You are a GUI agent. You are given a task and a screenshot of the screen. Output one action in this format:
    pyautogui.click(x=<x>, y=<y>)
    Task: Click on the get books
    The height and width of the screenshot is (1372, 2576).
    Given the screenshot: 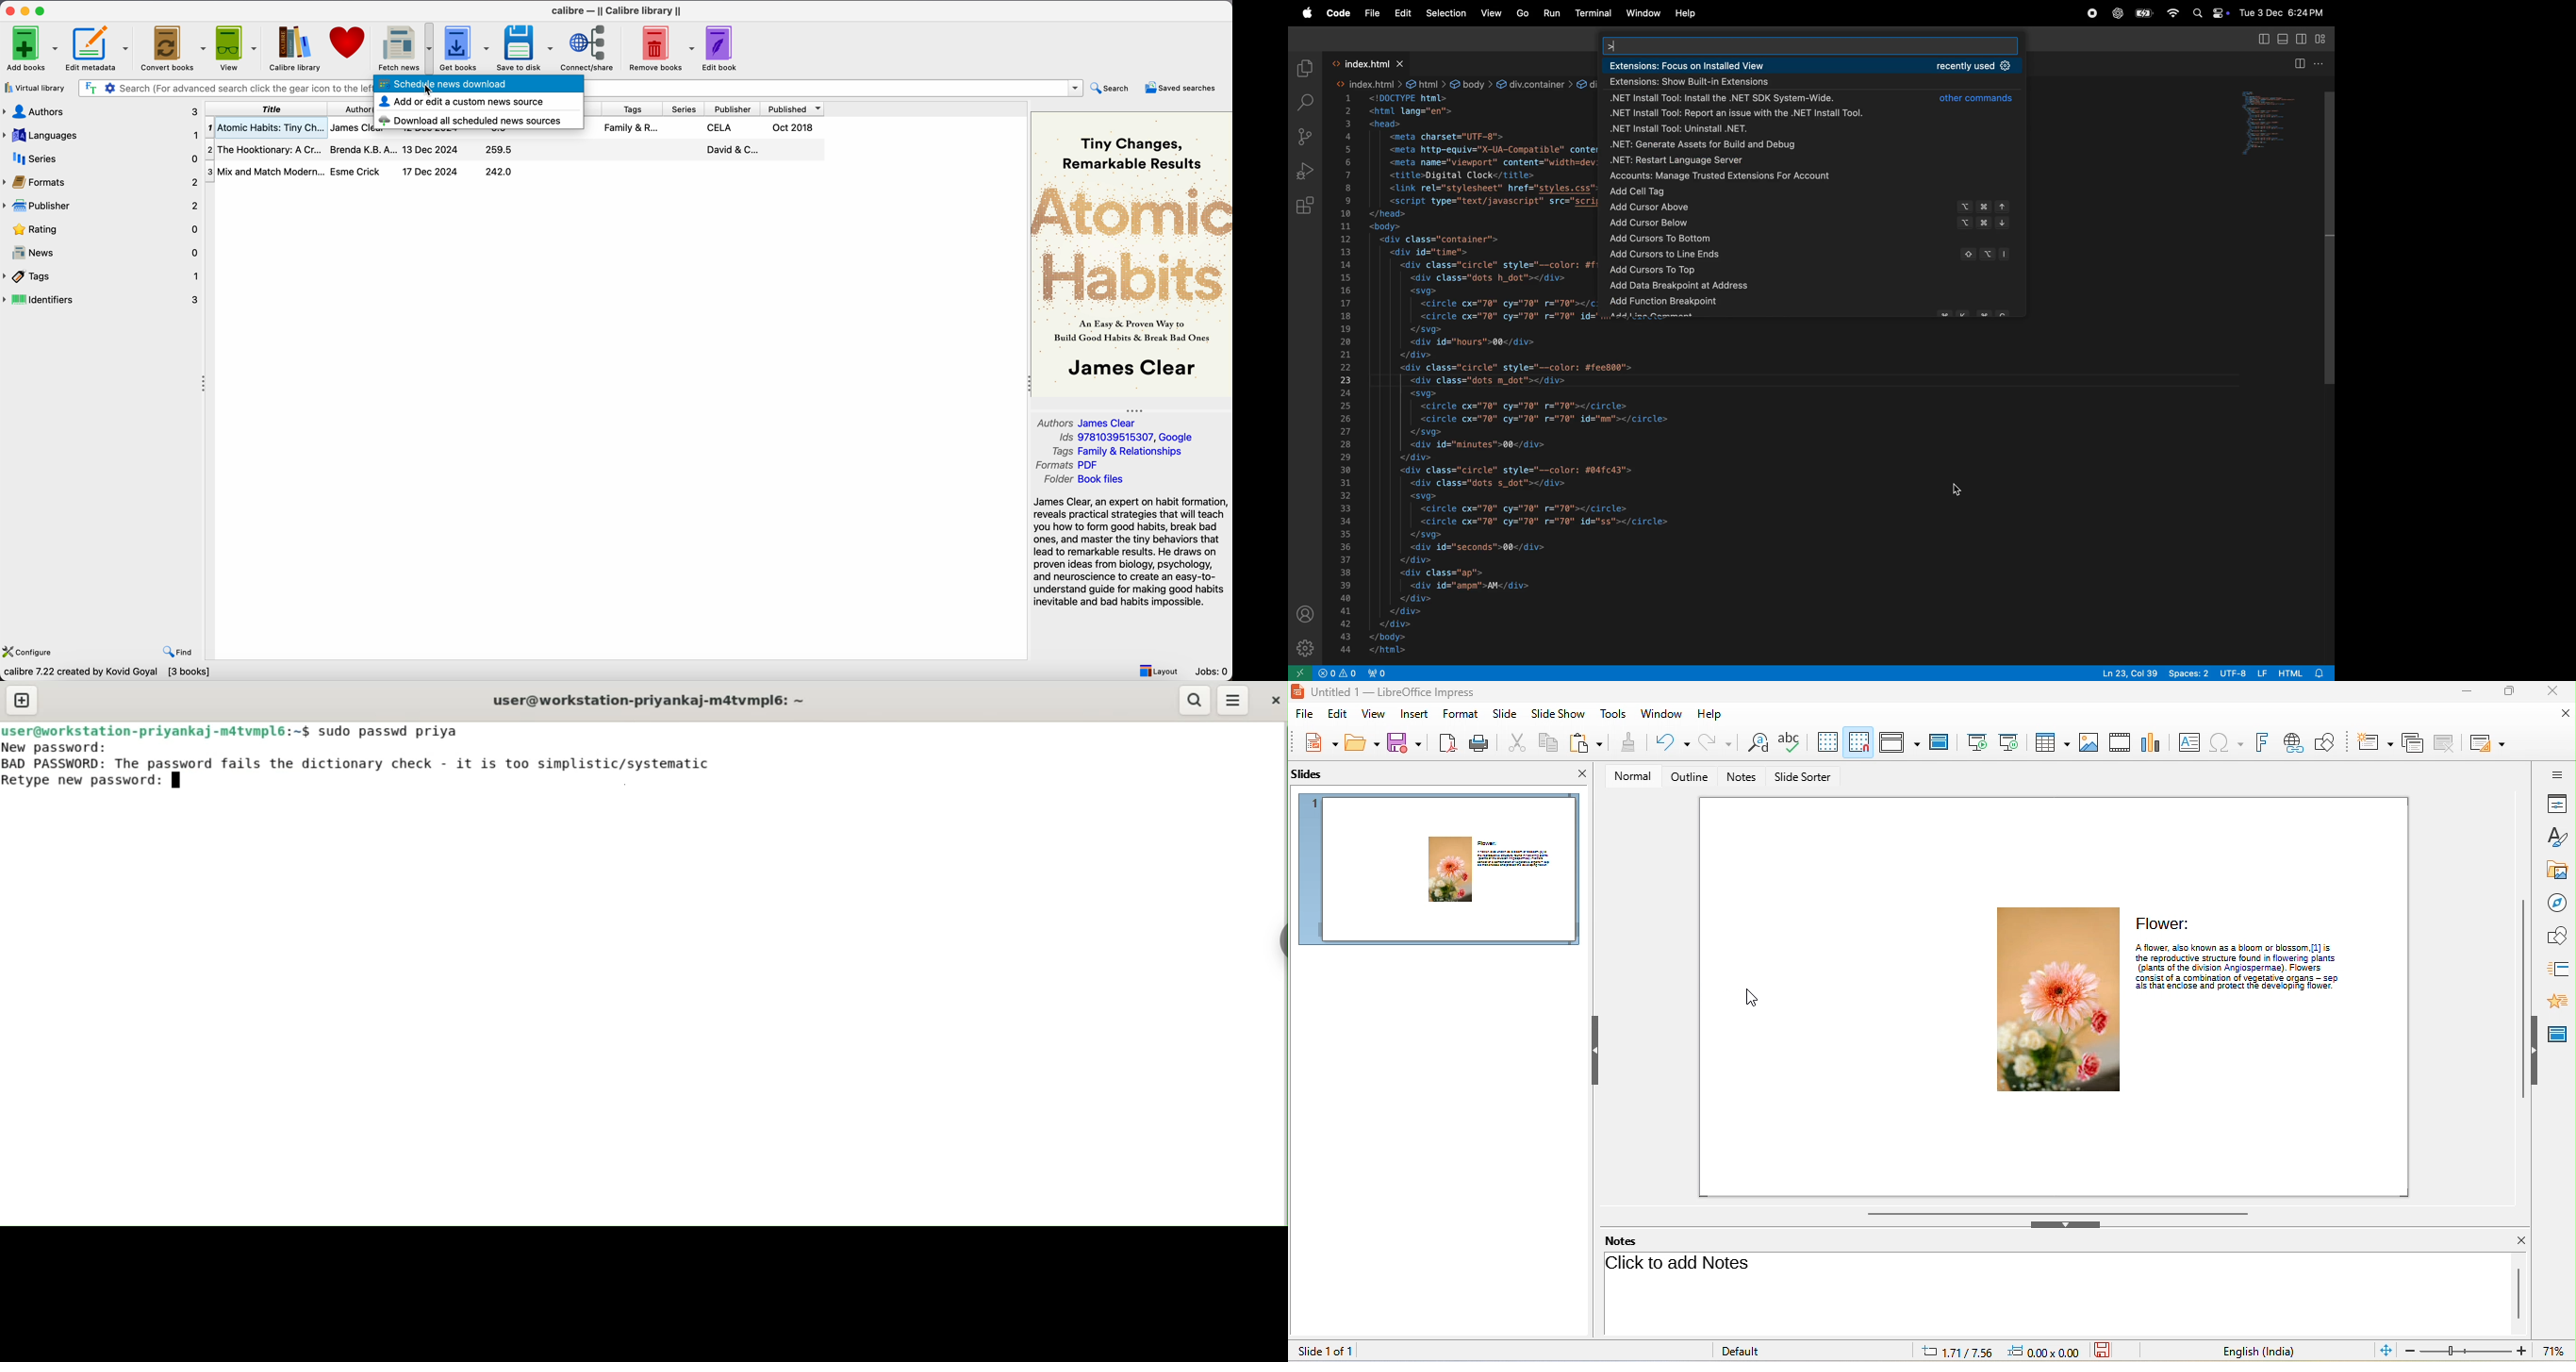 What is the action you would take?
    pyautogui.click(x=464, y=48)
    